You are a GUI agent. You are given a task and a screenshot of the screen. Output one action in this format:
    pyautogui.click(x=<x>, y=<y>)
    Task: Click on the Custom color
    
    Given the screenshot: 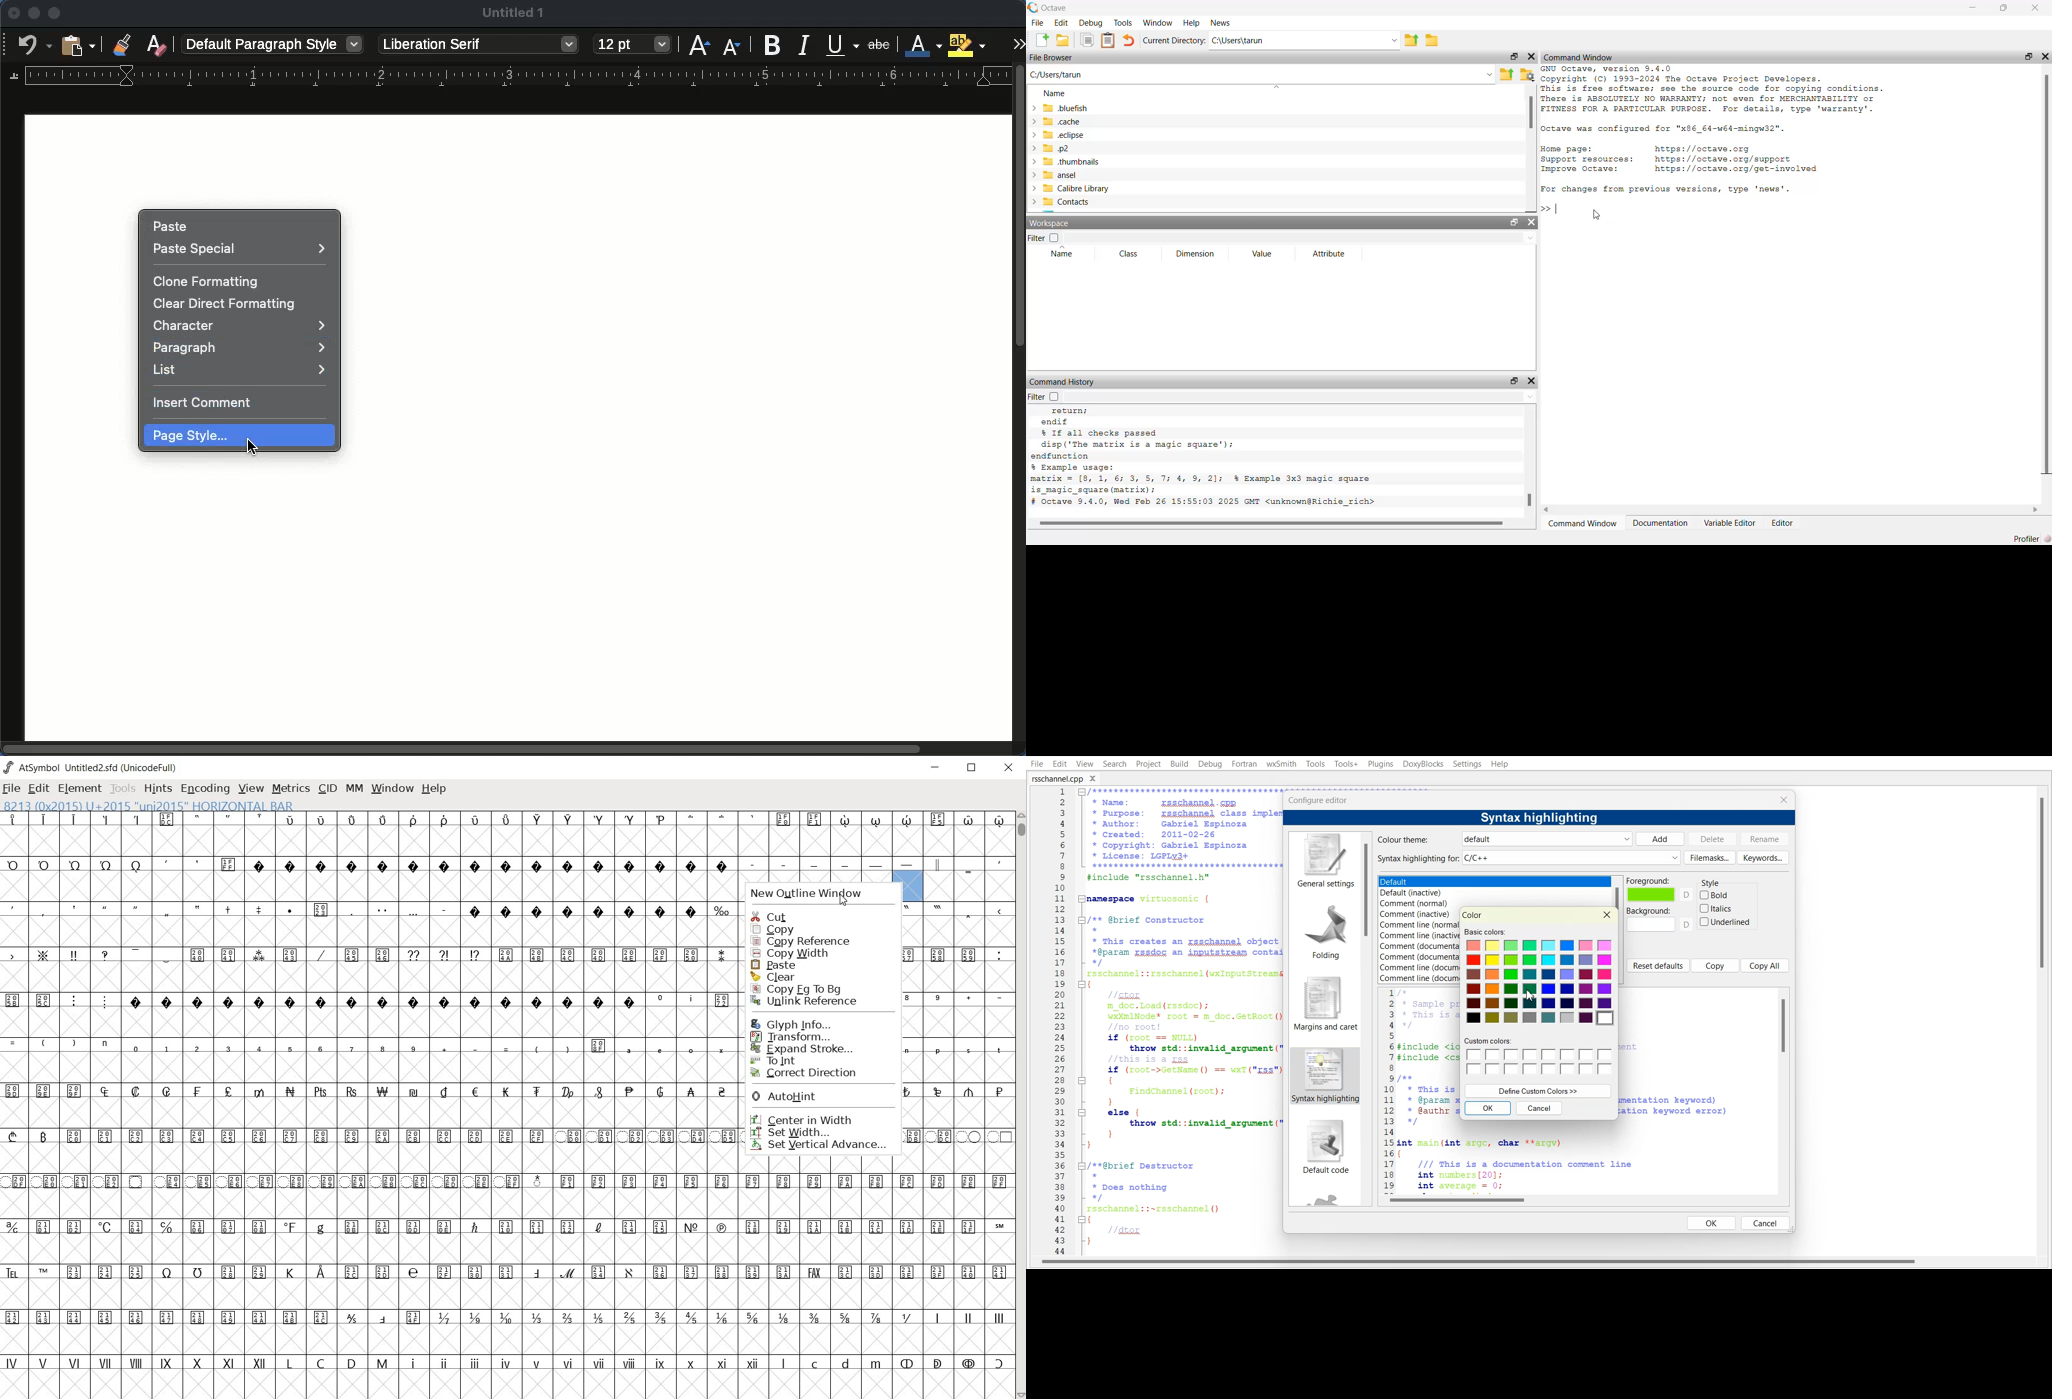 What is the action you would take?
    pyautogui.click(x=1538, y=1057)
    